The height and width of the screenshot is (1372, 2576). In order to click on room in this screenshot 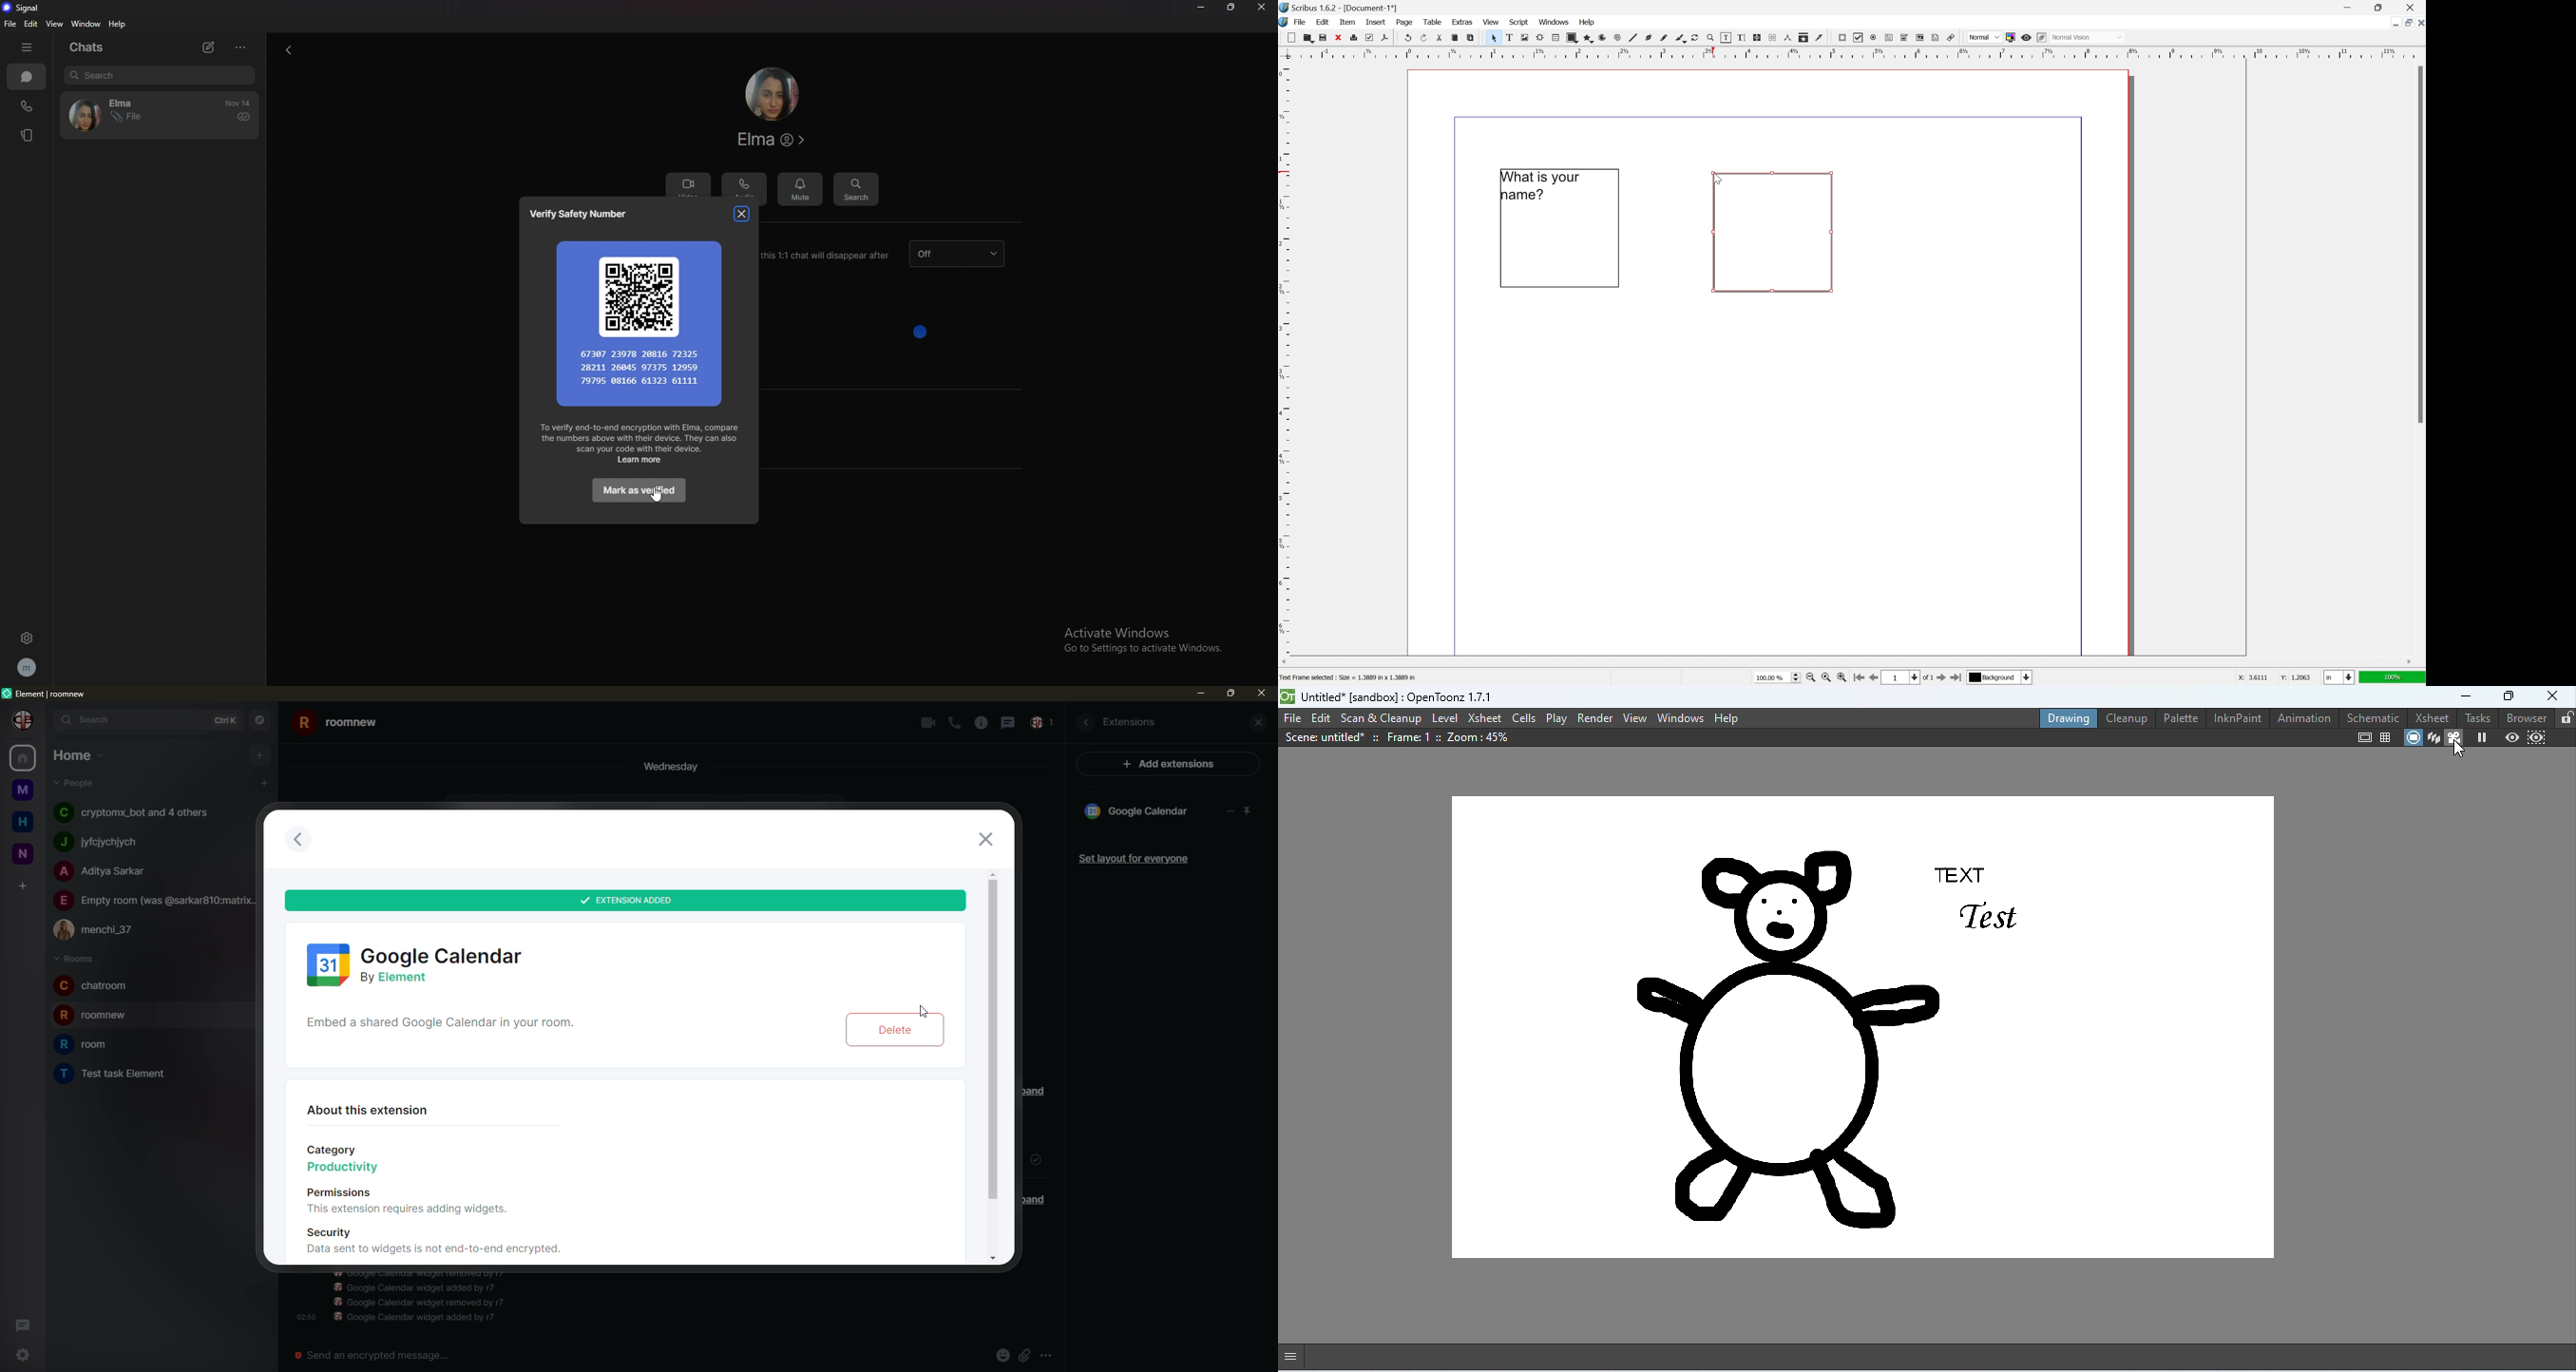, I will do `click(338, 724)`.